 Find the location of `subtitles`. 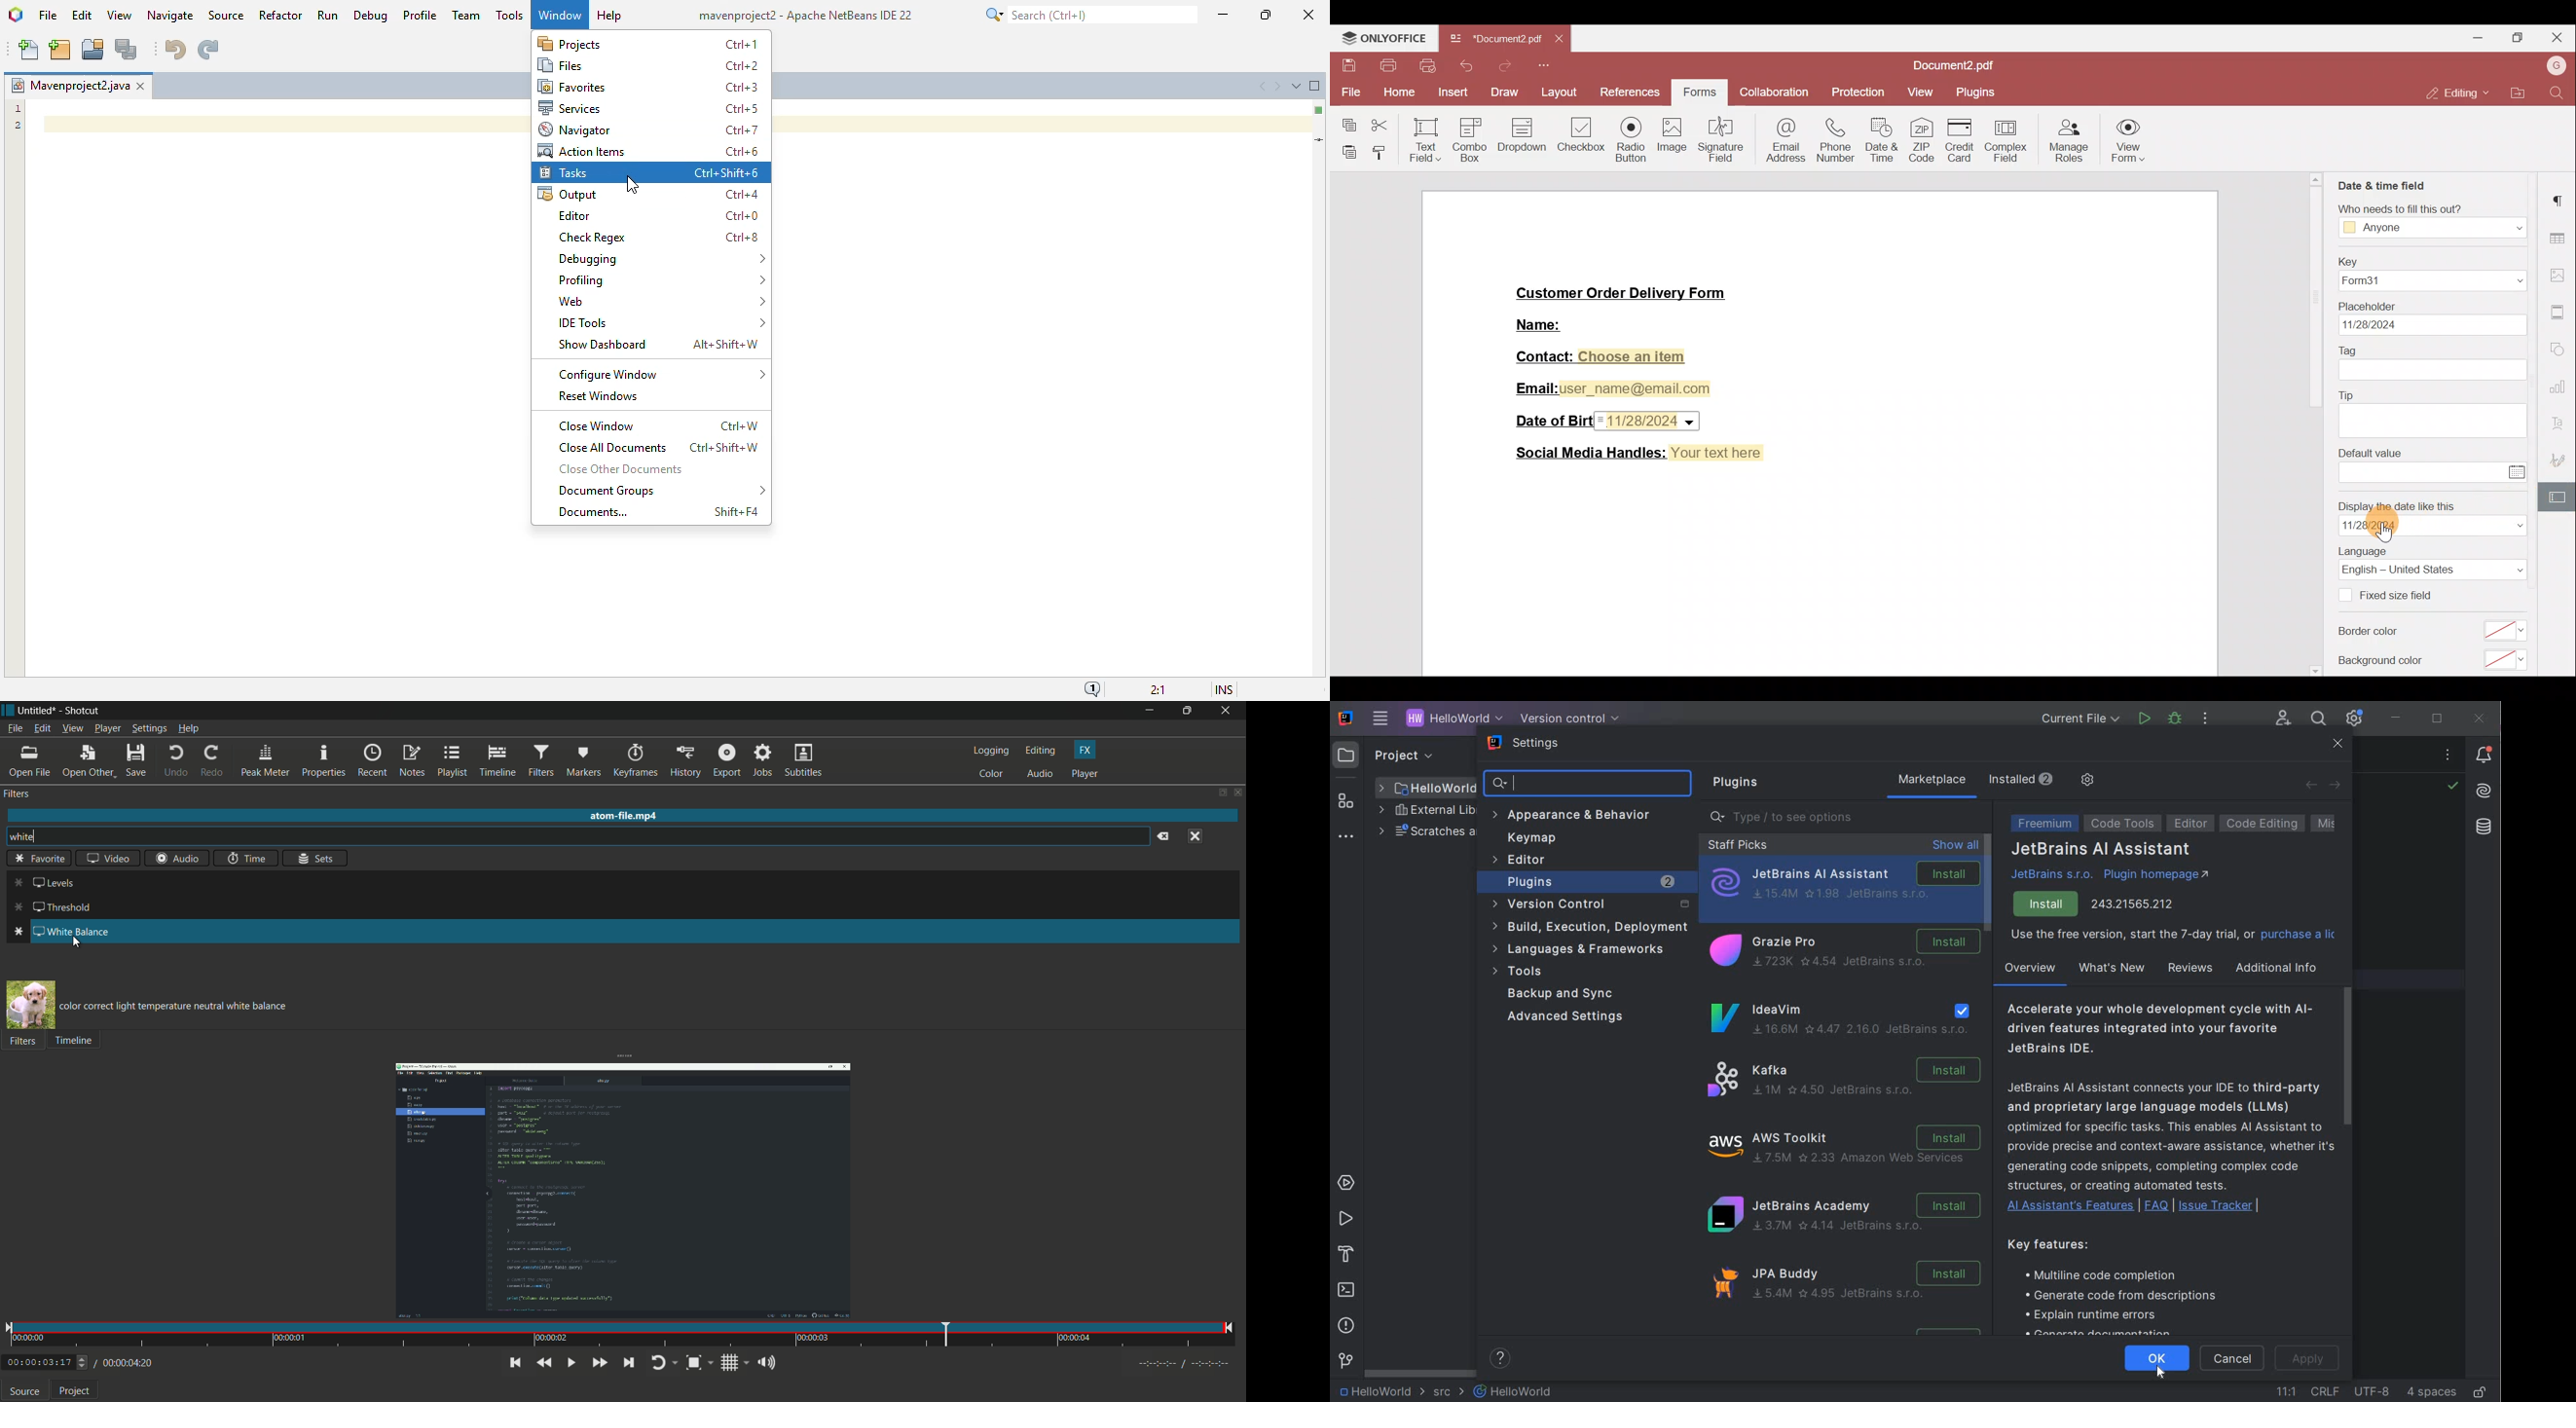

subtitles is located at coordinates (803, 759).